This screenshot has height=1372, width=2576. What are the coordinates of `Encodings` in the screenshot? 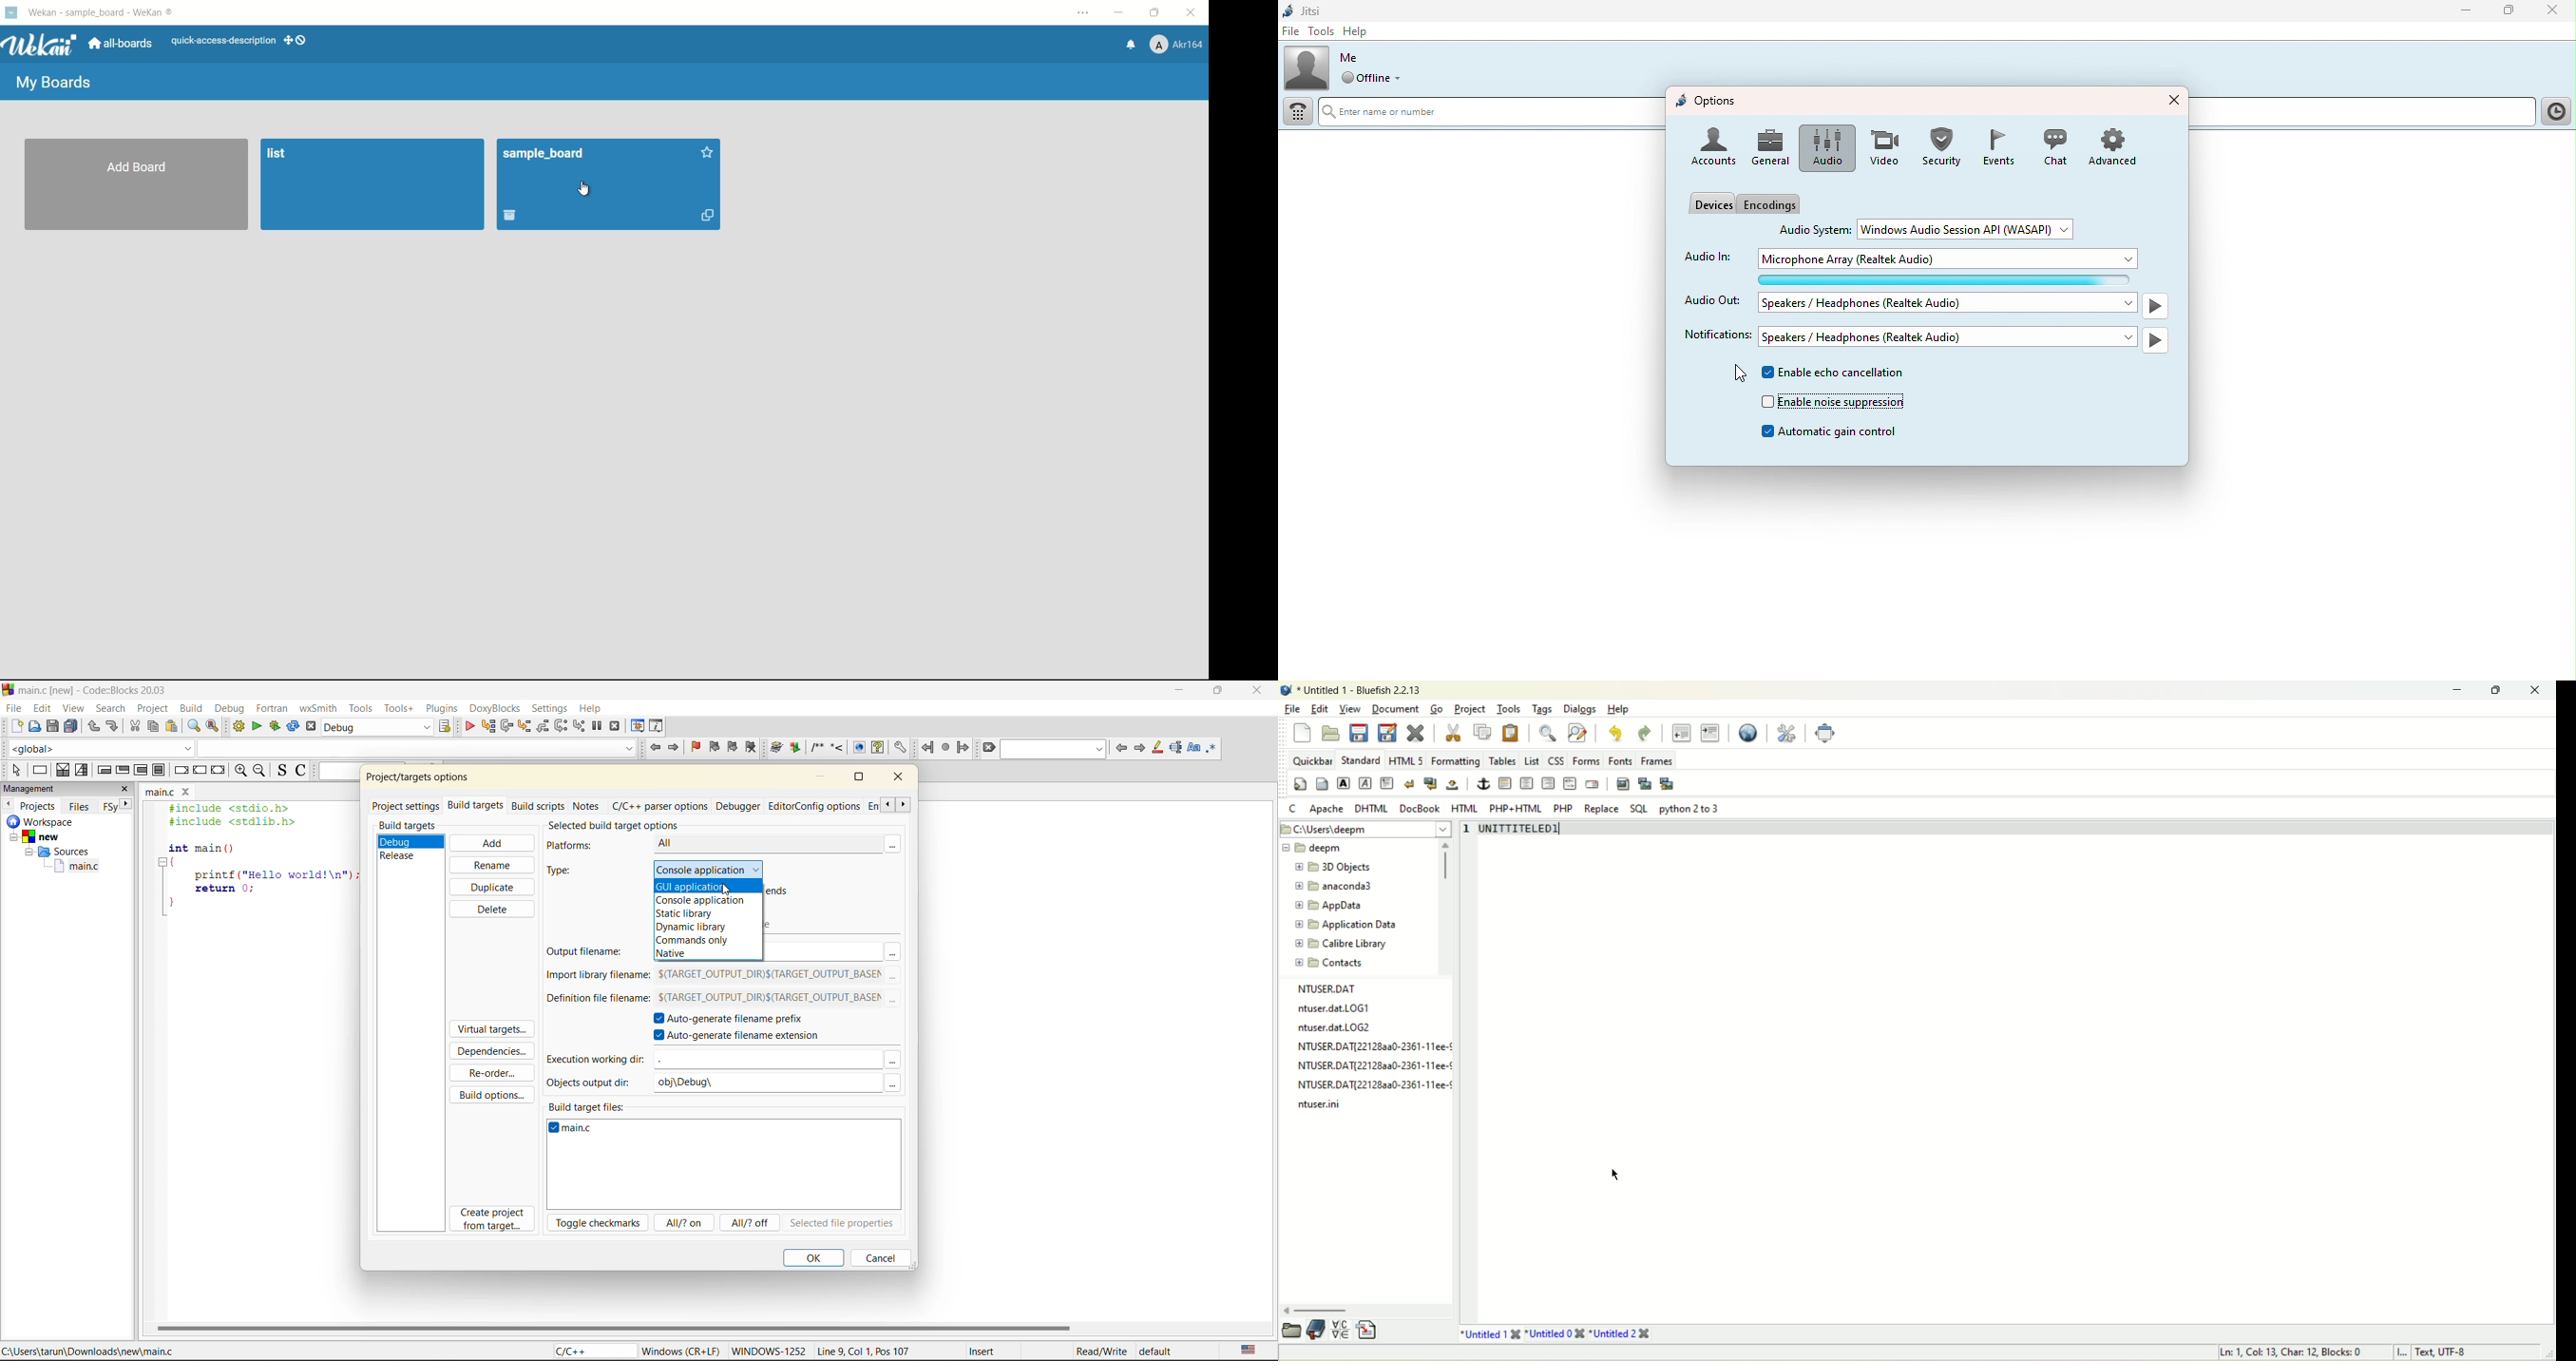 It's located at (1773, 204).